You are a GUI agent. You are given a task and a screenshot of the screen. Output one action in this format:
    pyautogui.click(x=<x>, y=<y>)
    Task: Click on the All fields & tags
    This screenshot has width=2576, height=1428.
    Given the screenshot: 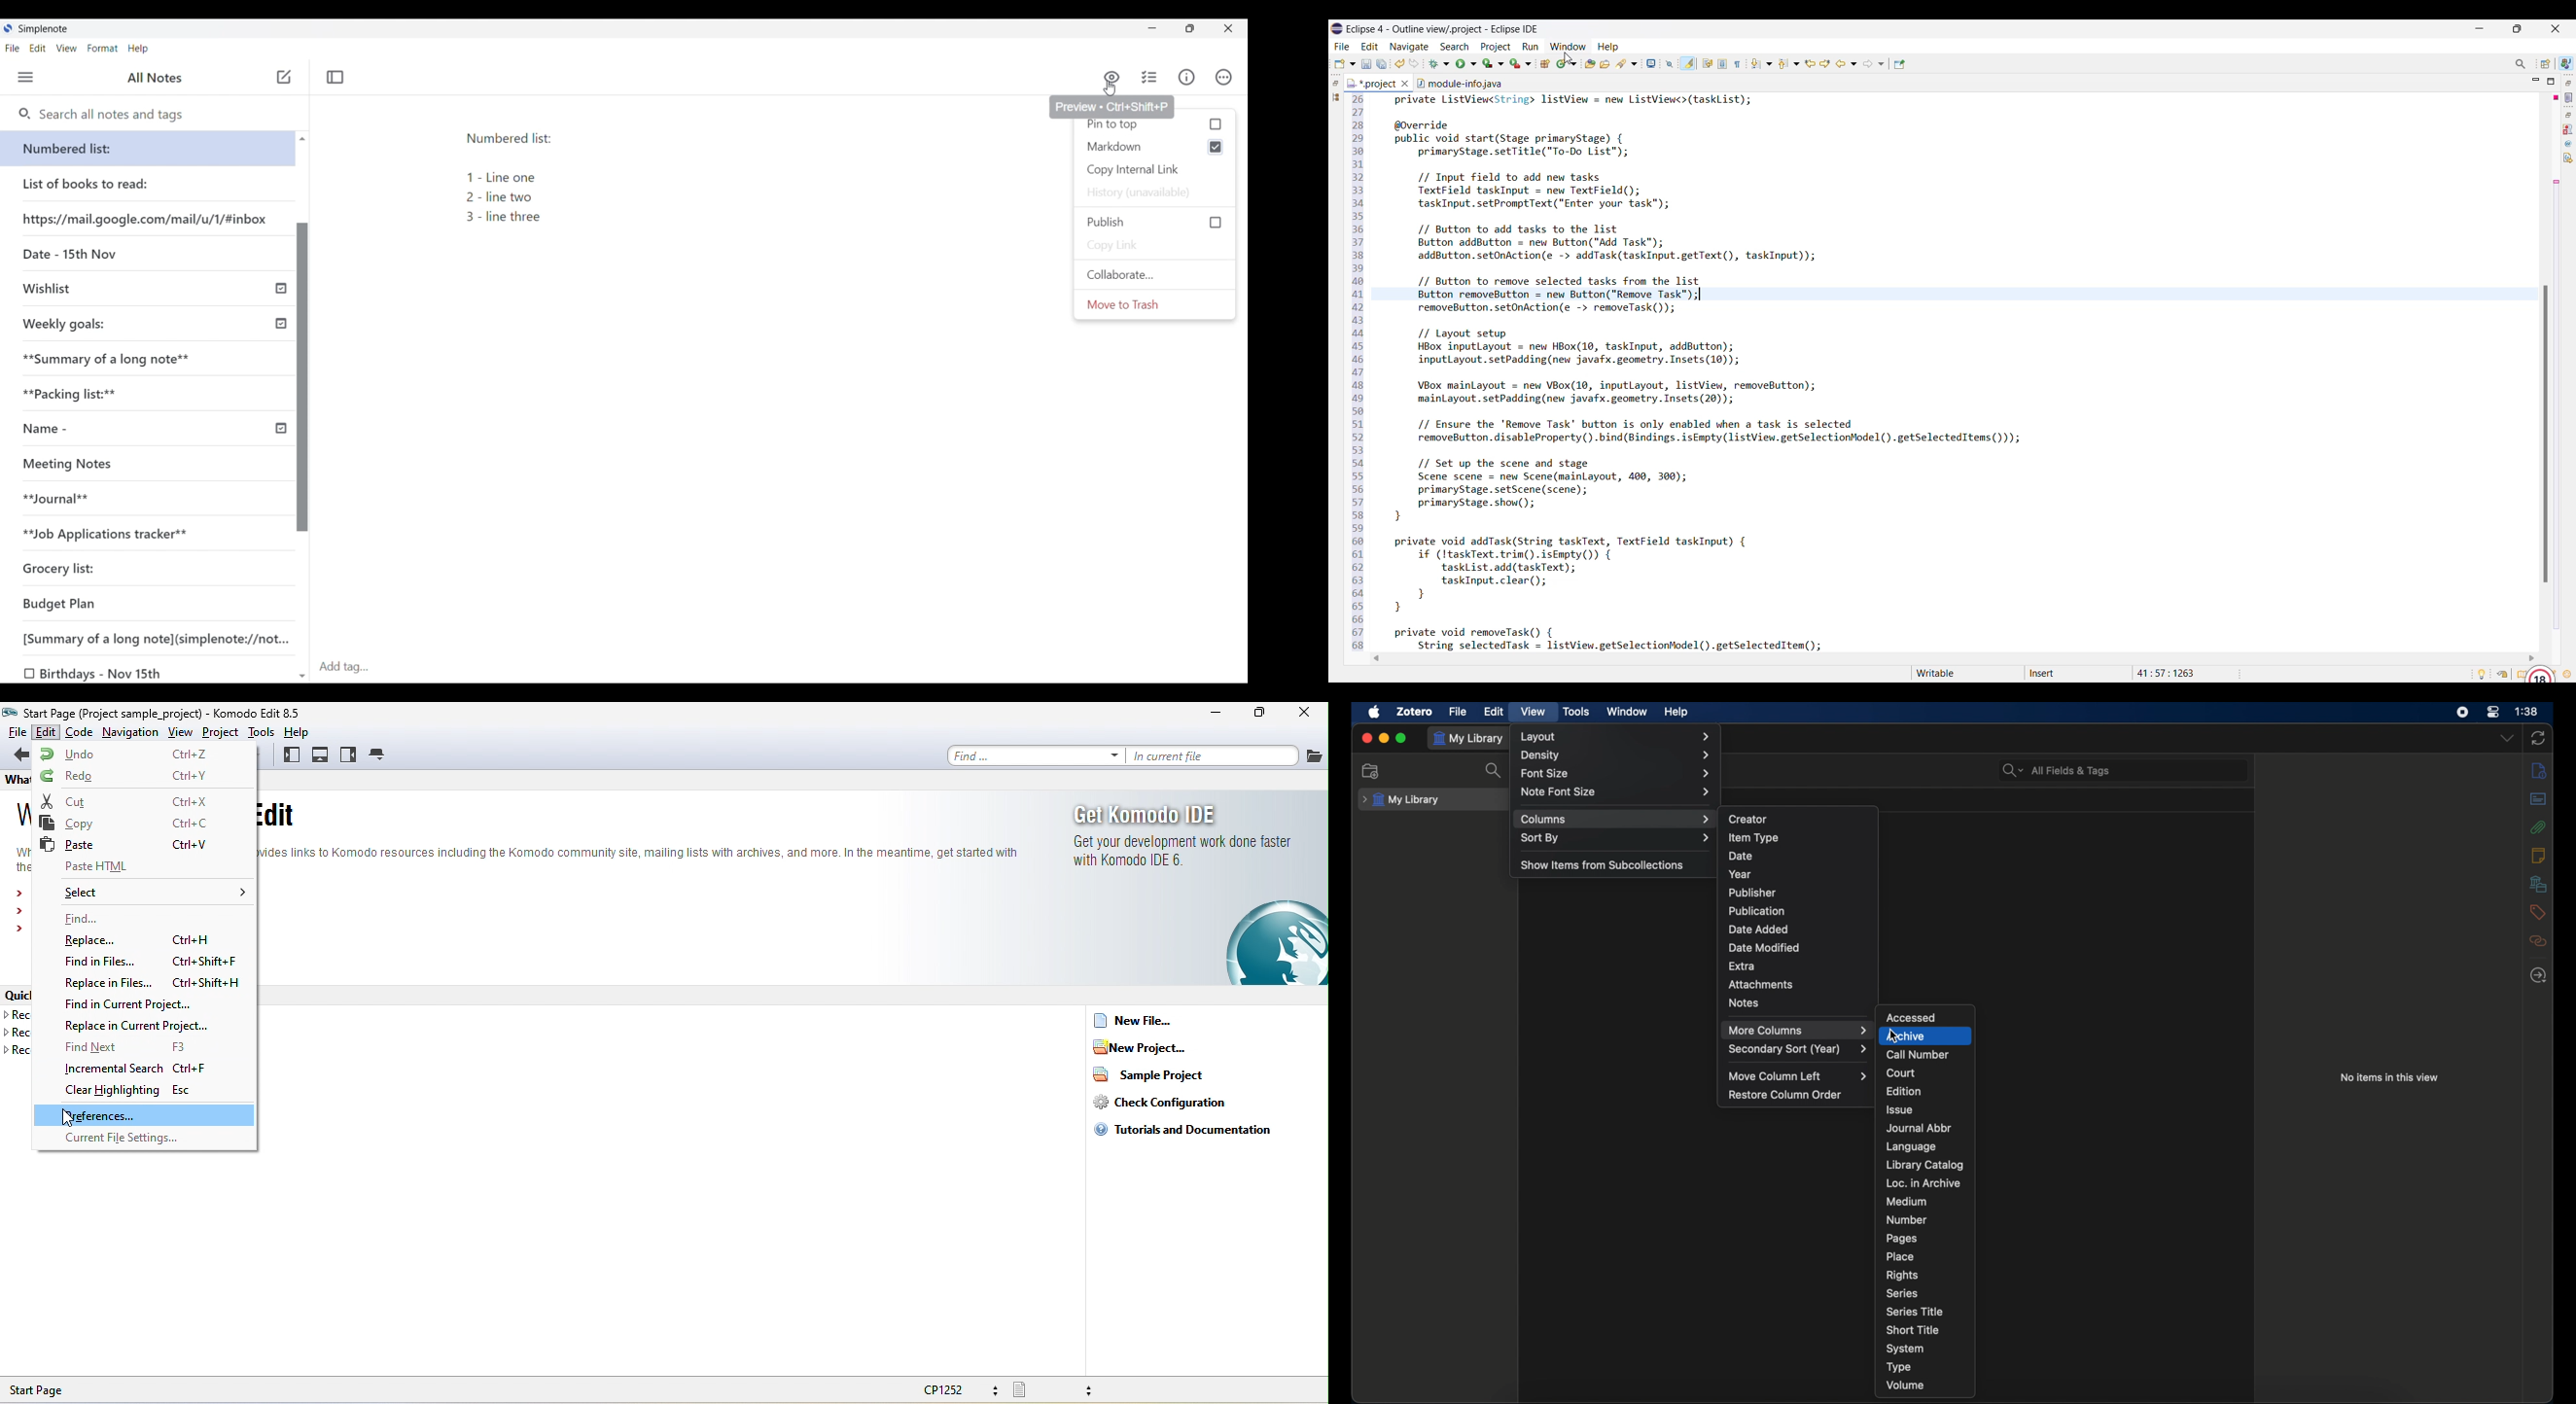 What is the action you would take?
    pyautogui.click(x=2056, y=770)
    